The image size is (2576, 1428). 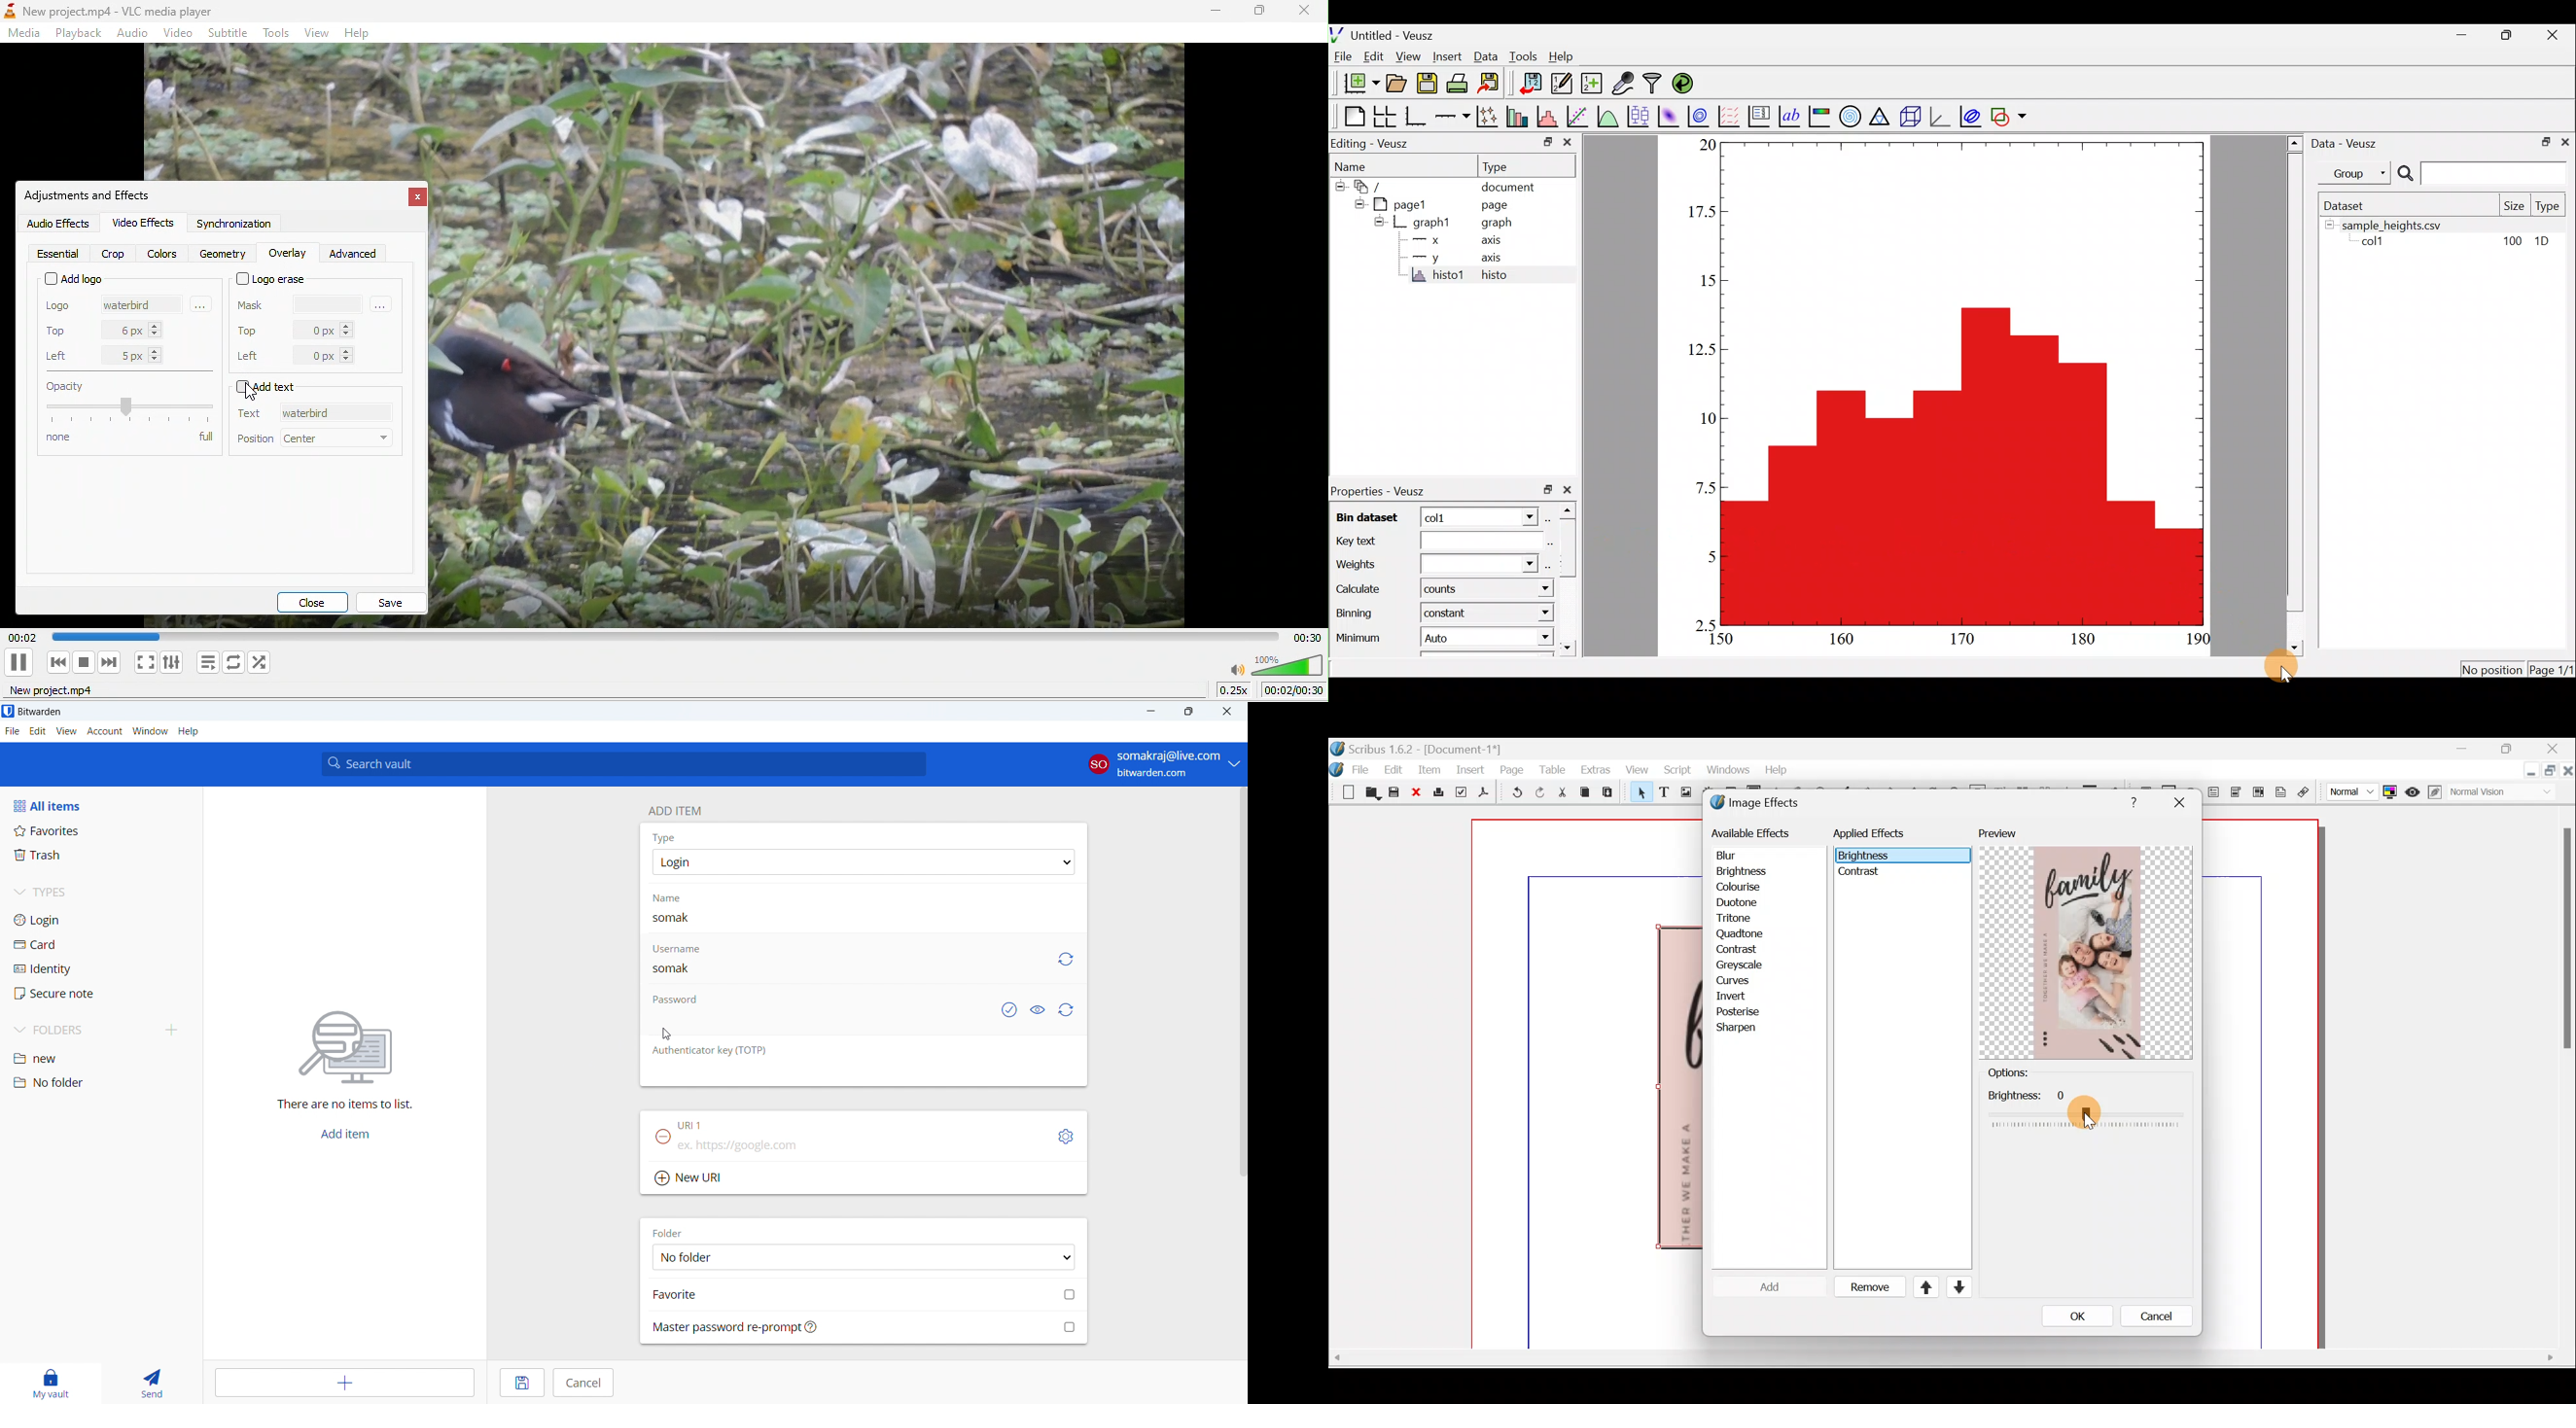 What do you see at coordinates (395, 600) in the screenshot?
I see `save` at bounding box center [395, 600].